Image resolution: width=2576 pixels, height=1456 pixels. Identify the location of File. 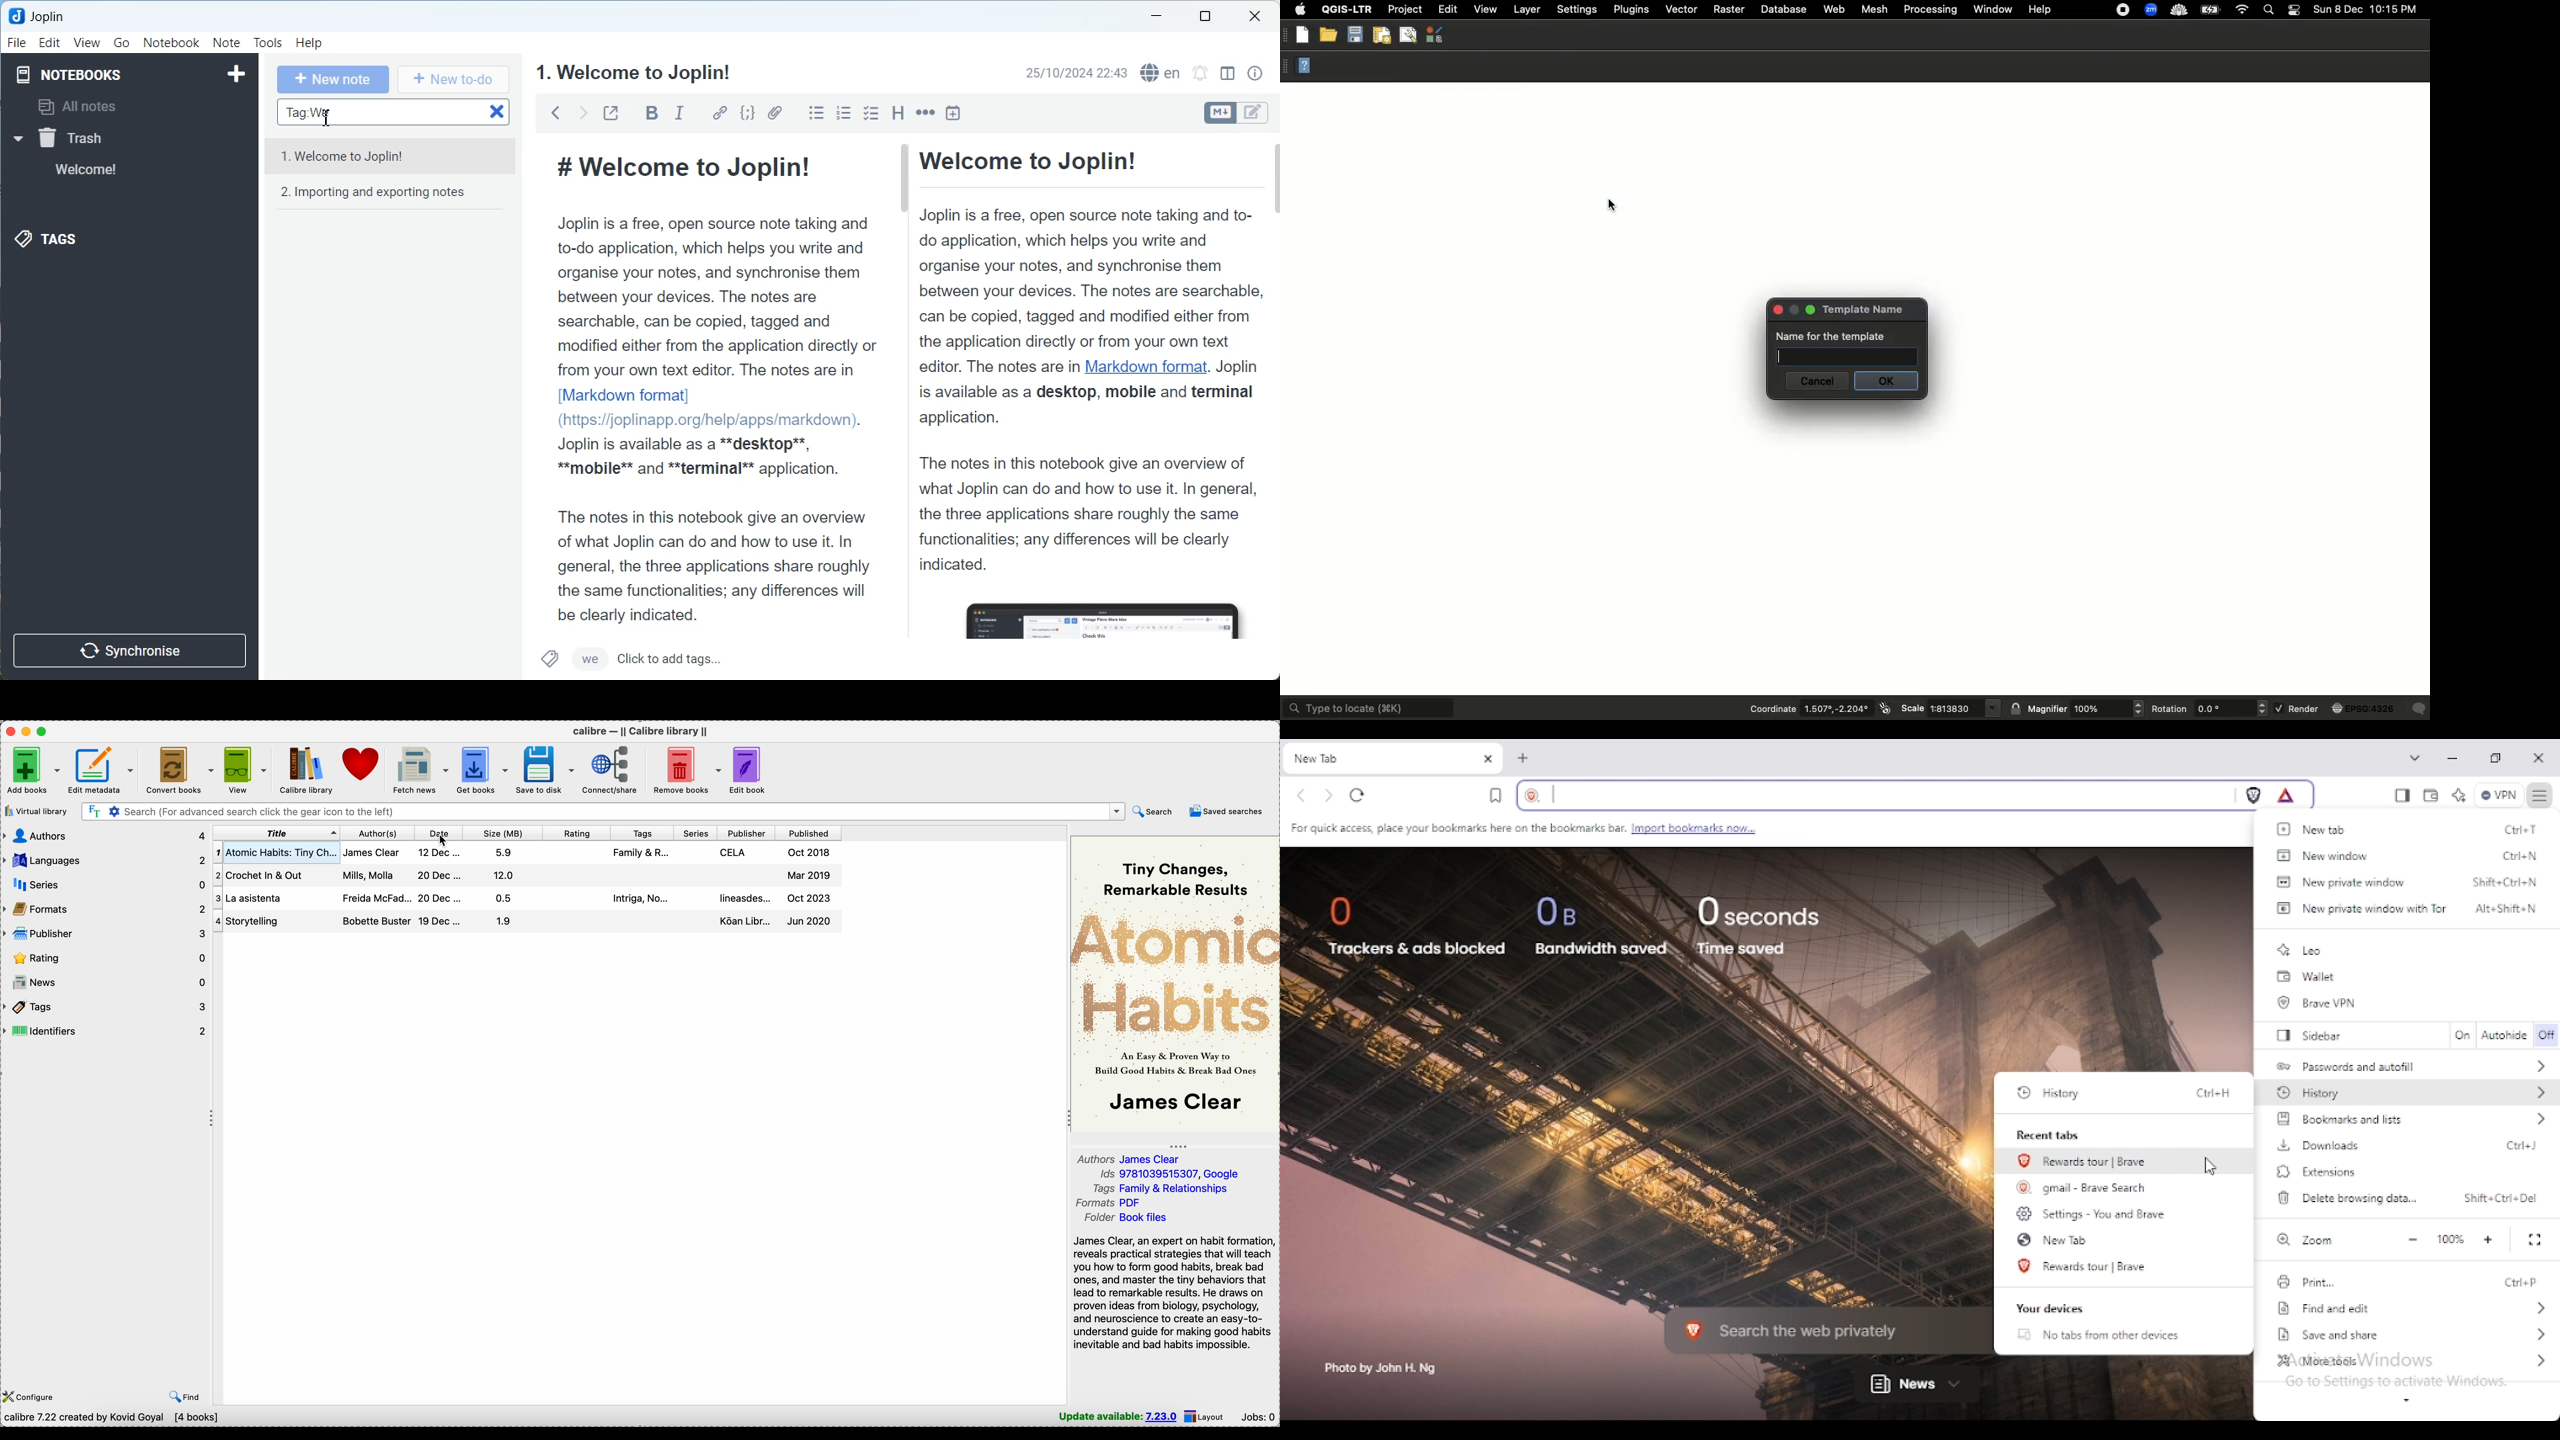
(18, 43).